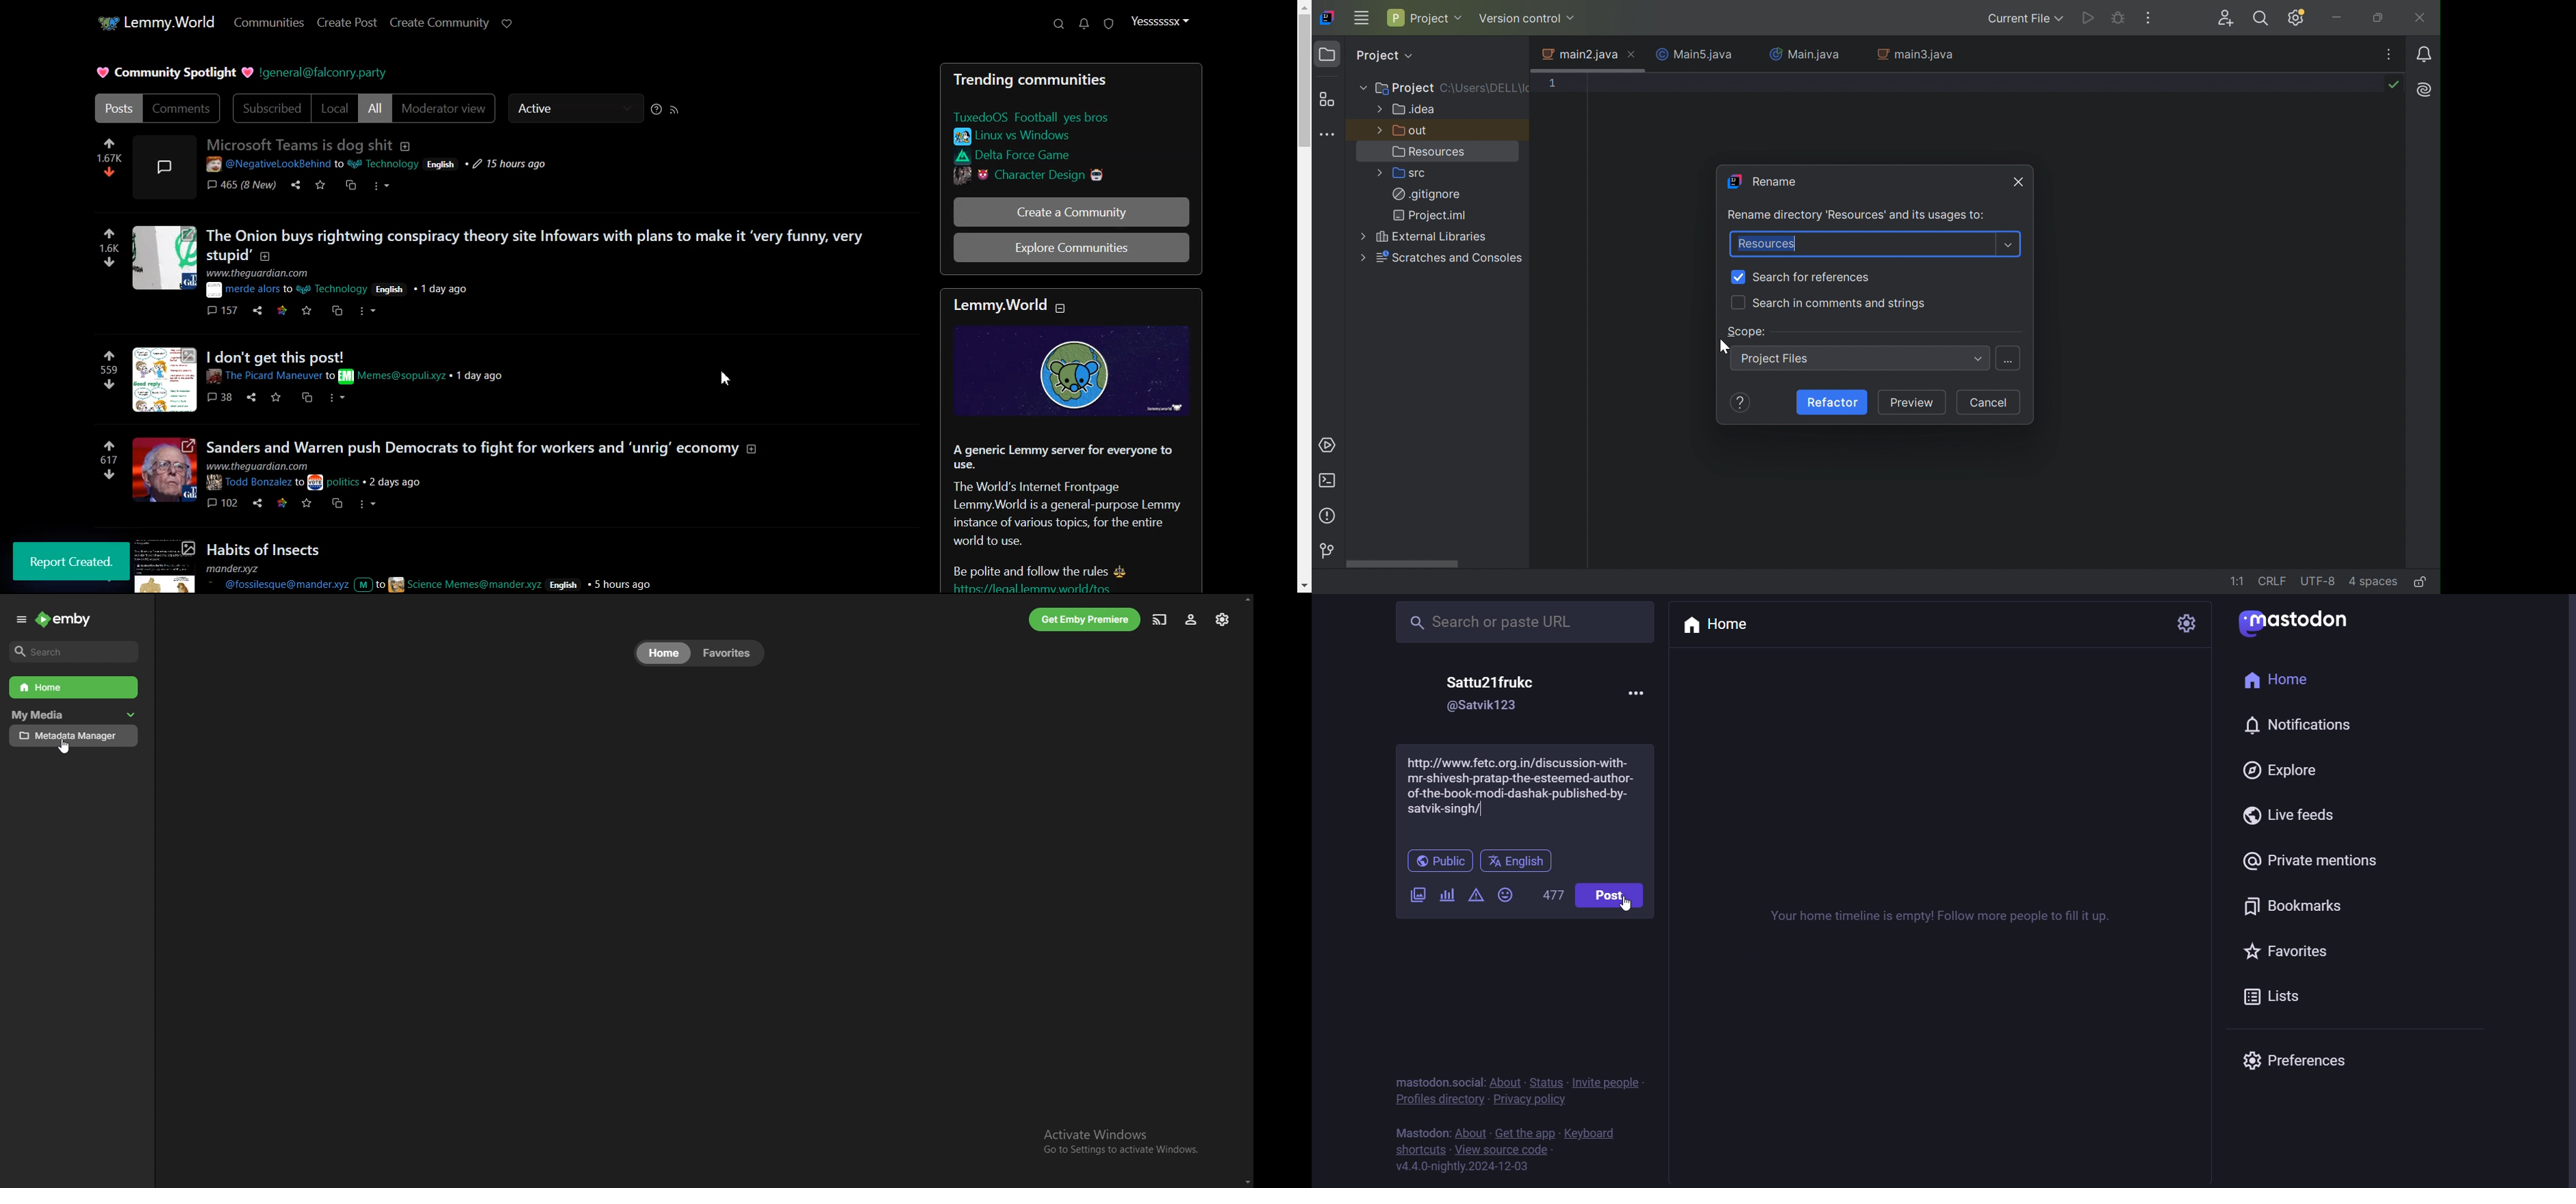  Describe the element at coordinates (166, 471) in the screenshot. I see `image` at that location.